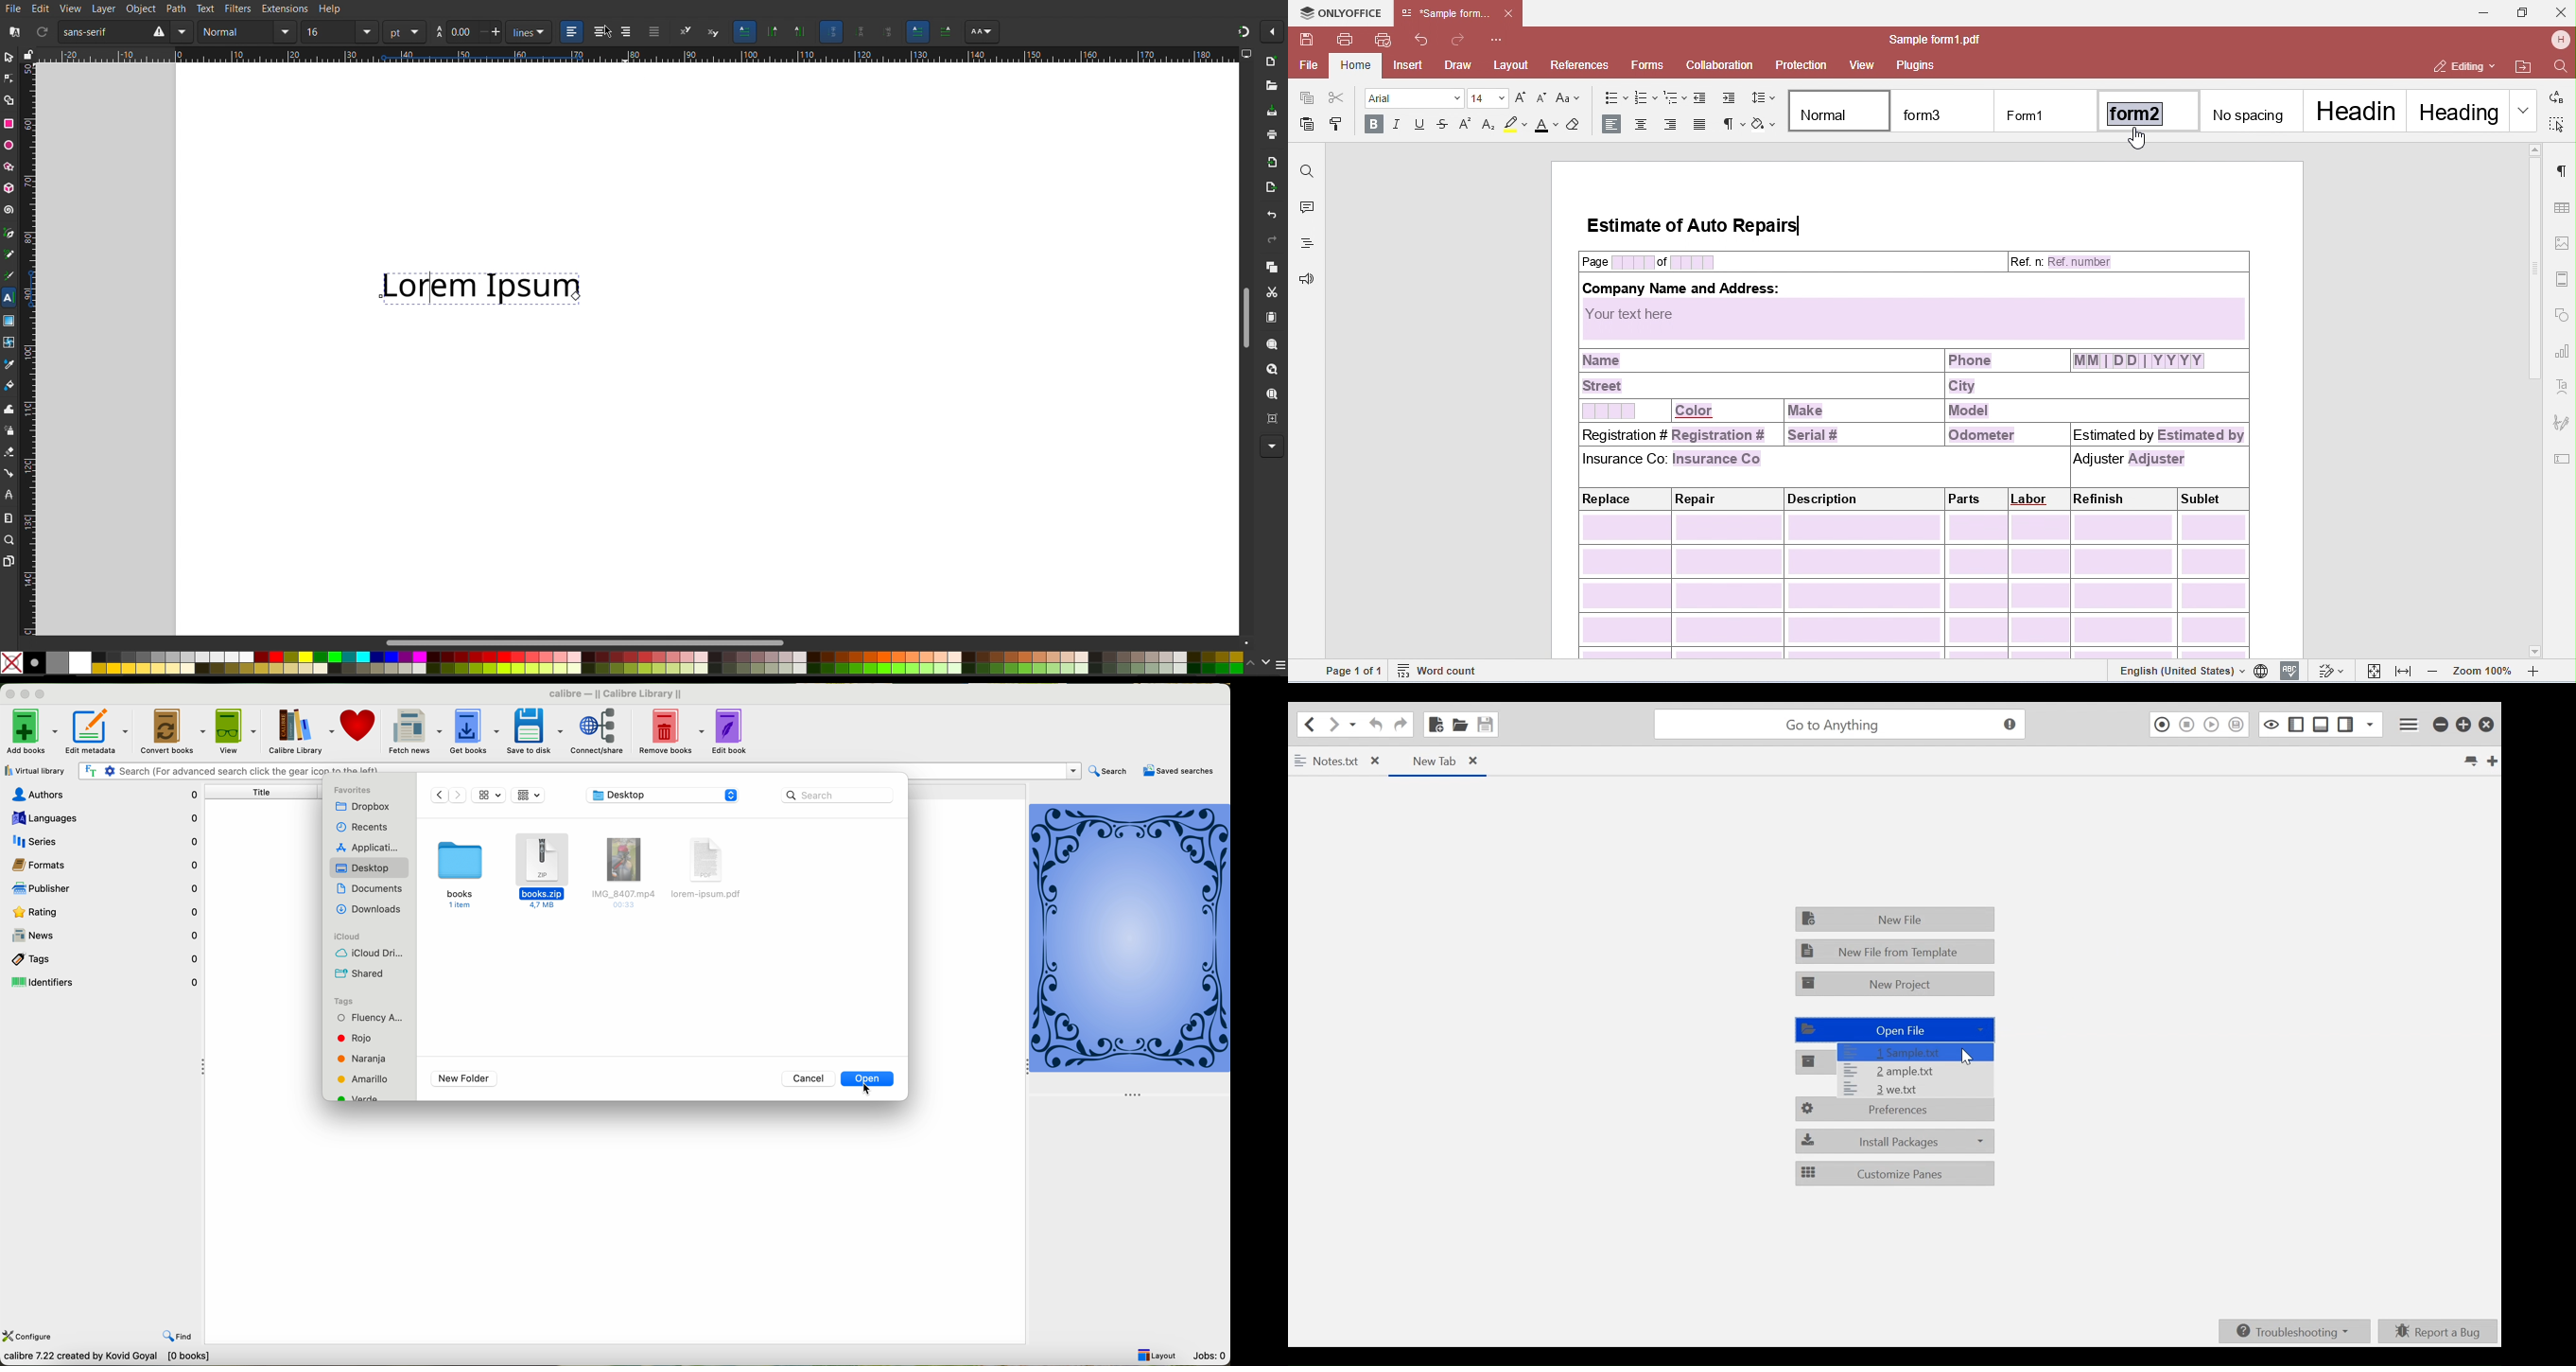 Image resolution: width=2576 pixels, height=1372 pixels. Describe the element at coordinates (916, 32) in the screenshot. I see `Left to right text` at that location.